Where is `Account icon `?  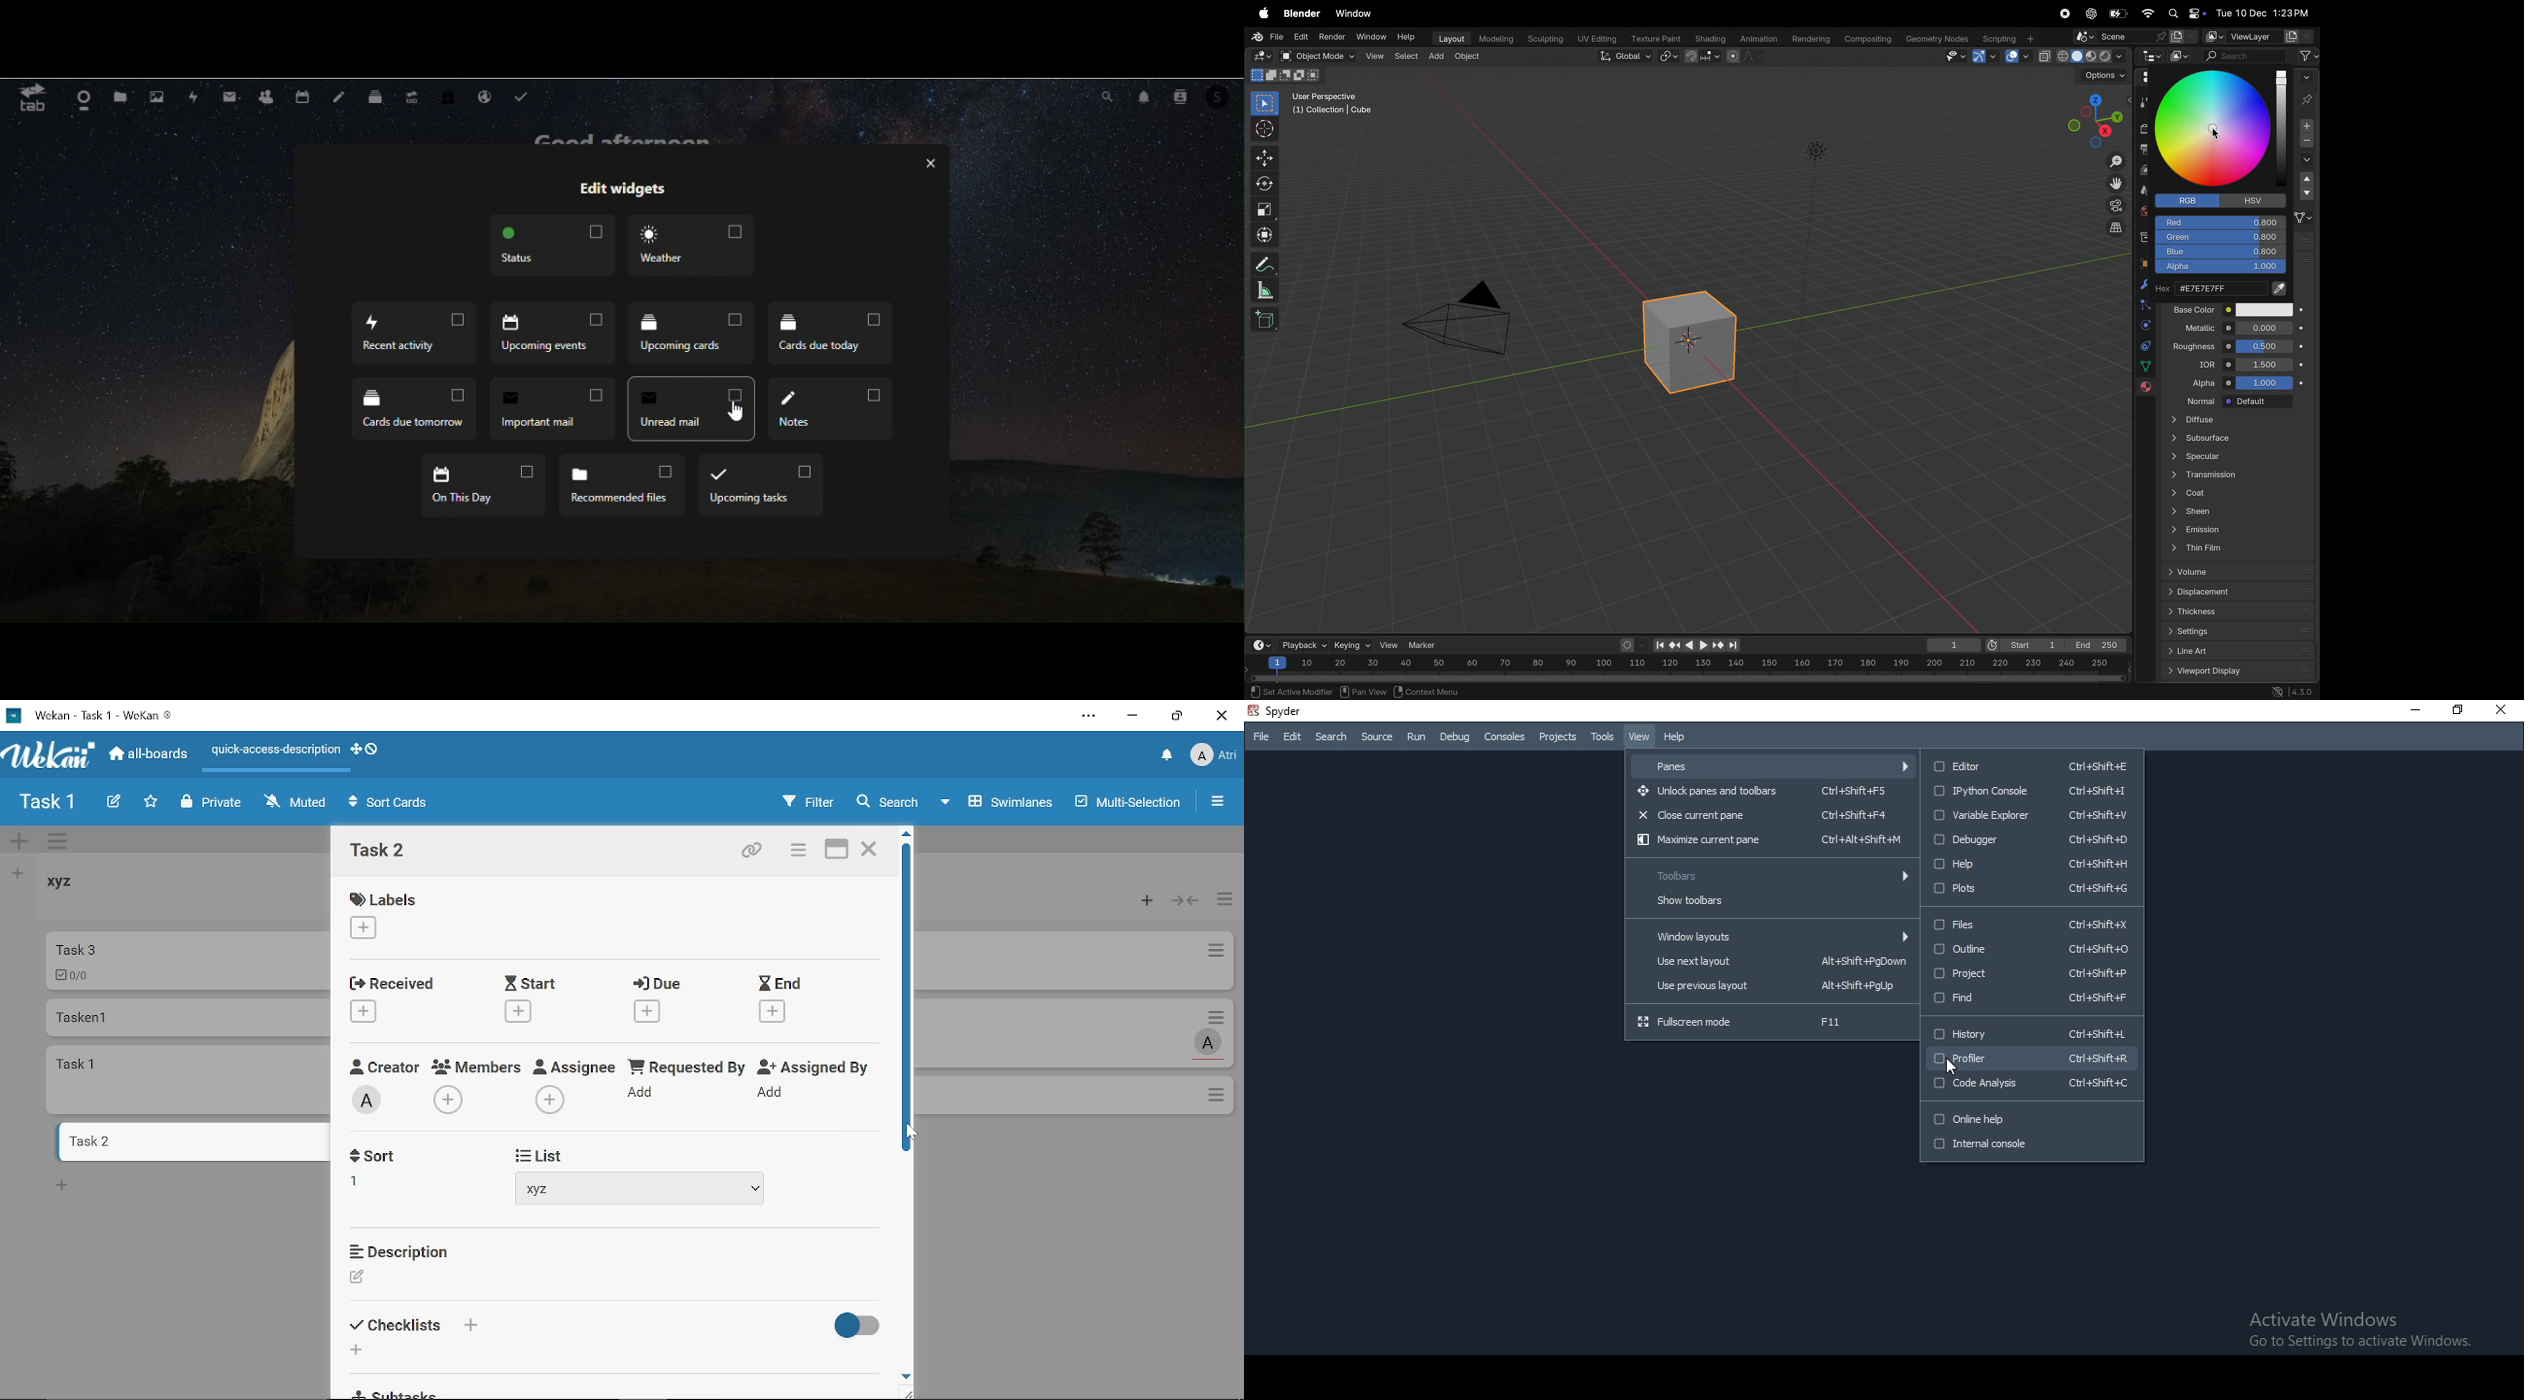
Account icon  is located at coordinates (1225, 99).